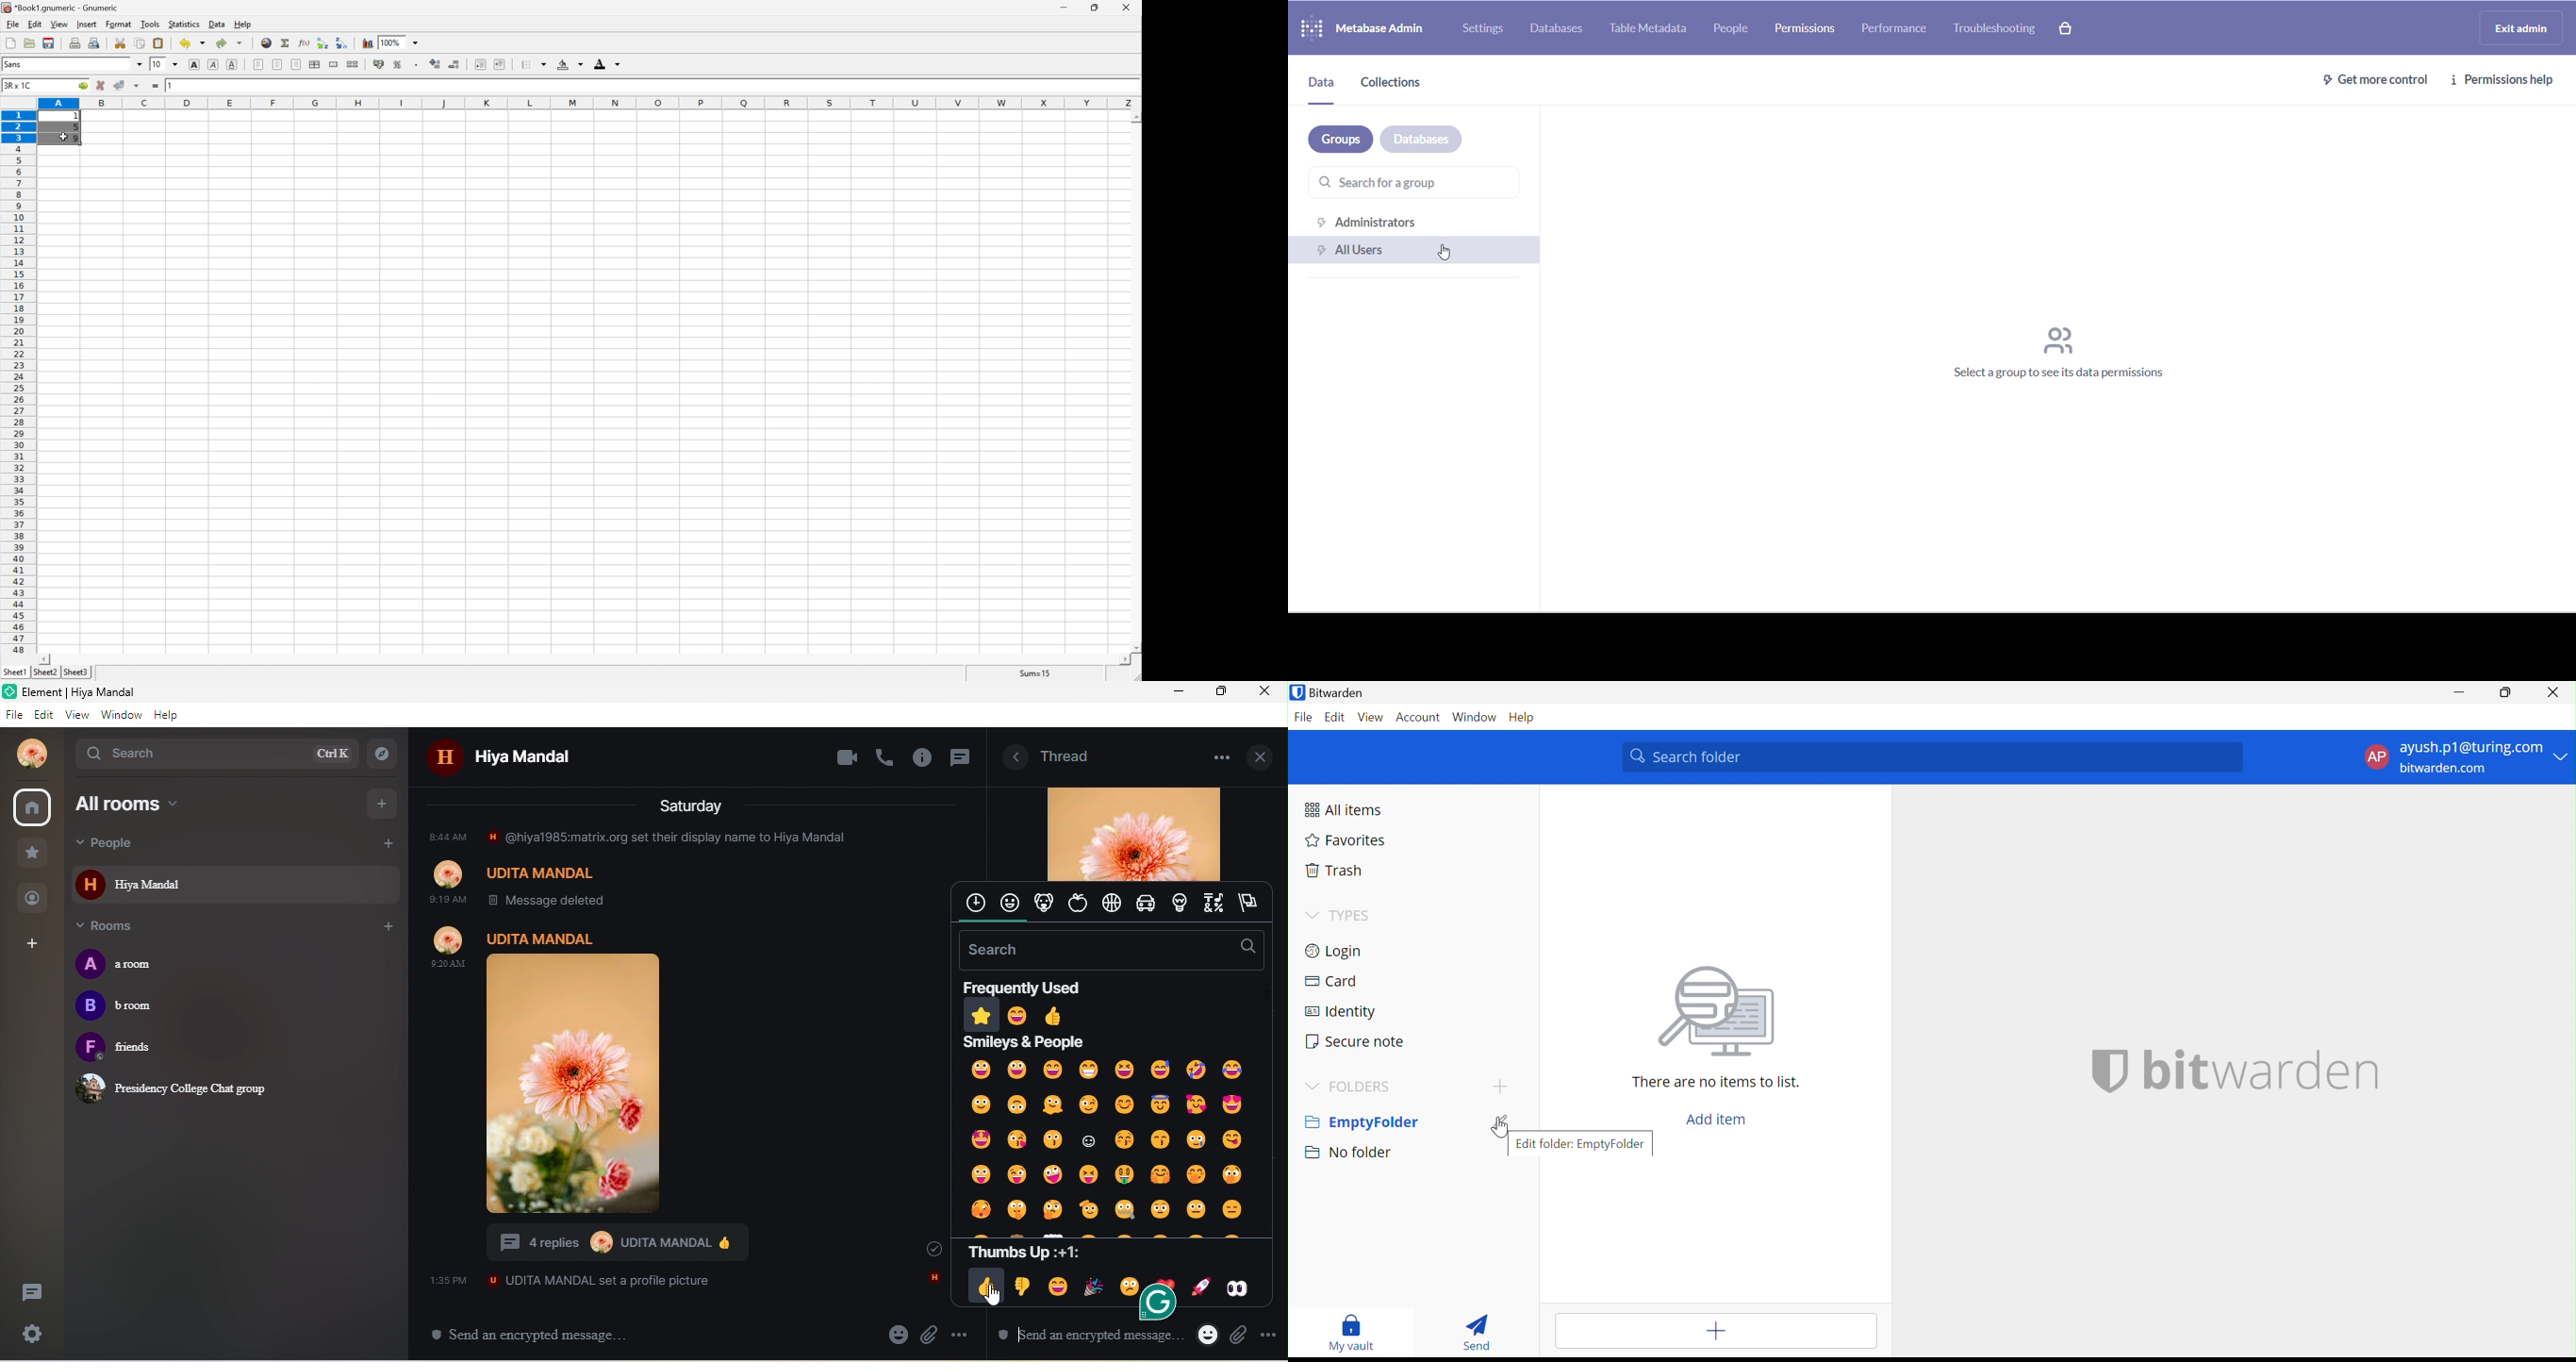 The width and height of the screenshot is (2576, 1372). What do you see at coordinates (606, 62) in the screenshot?
I see `foreground` at bounding box center [606, 62].